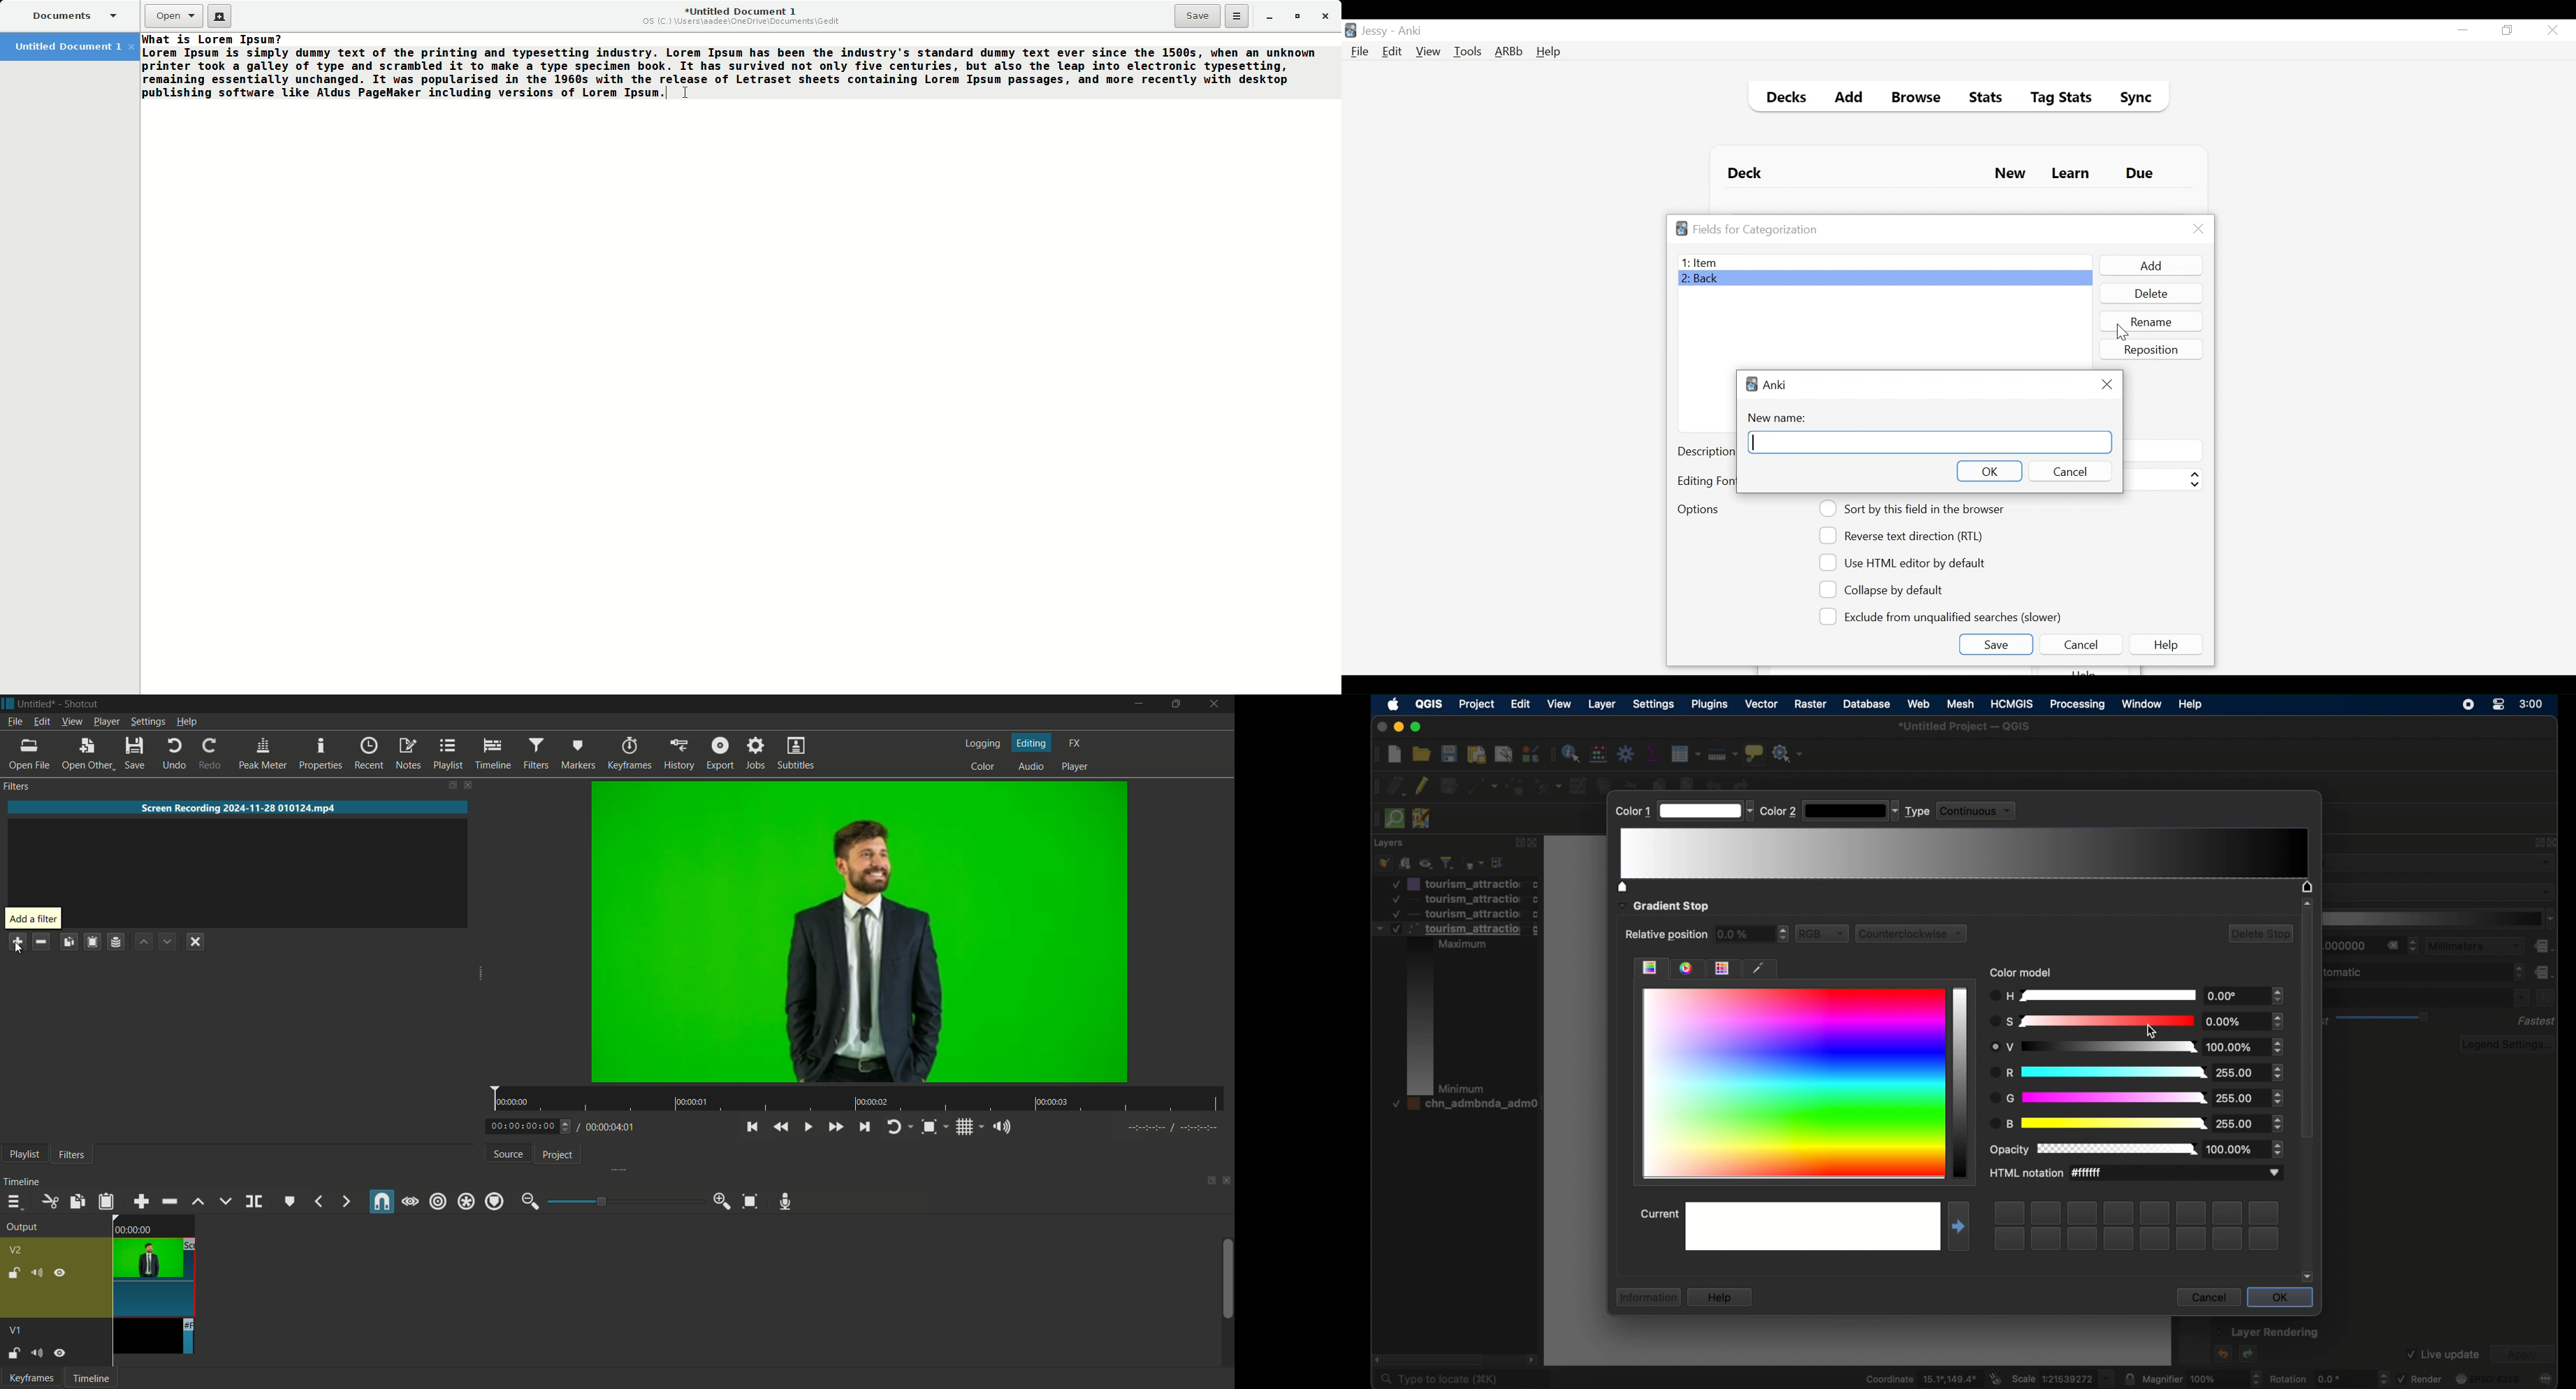 The height and width of the screenshot is (1400, 2576). What do you see at coordinates (8, 704) in the screenshot?
I see `app icon` at bounding box center [8, 704].